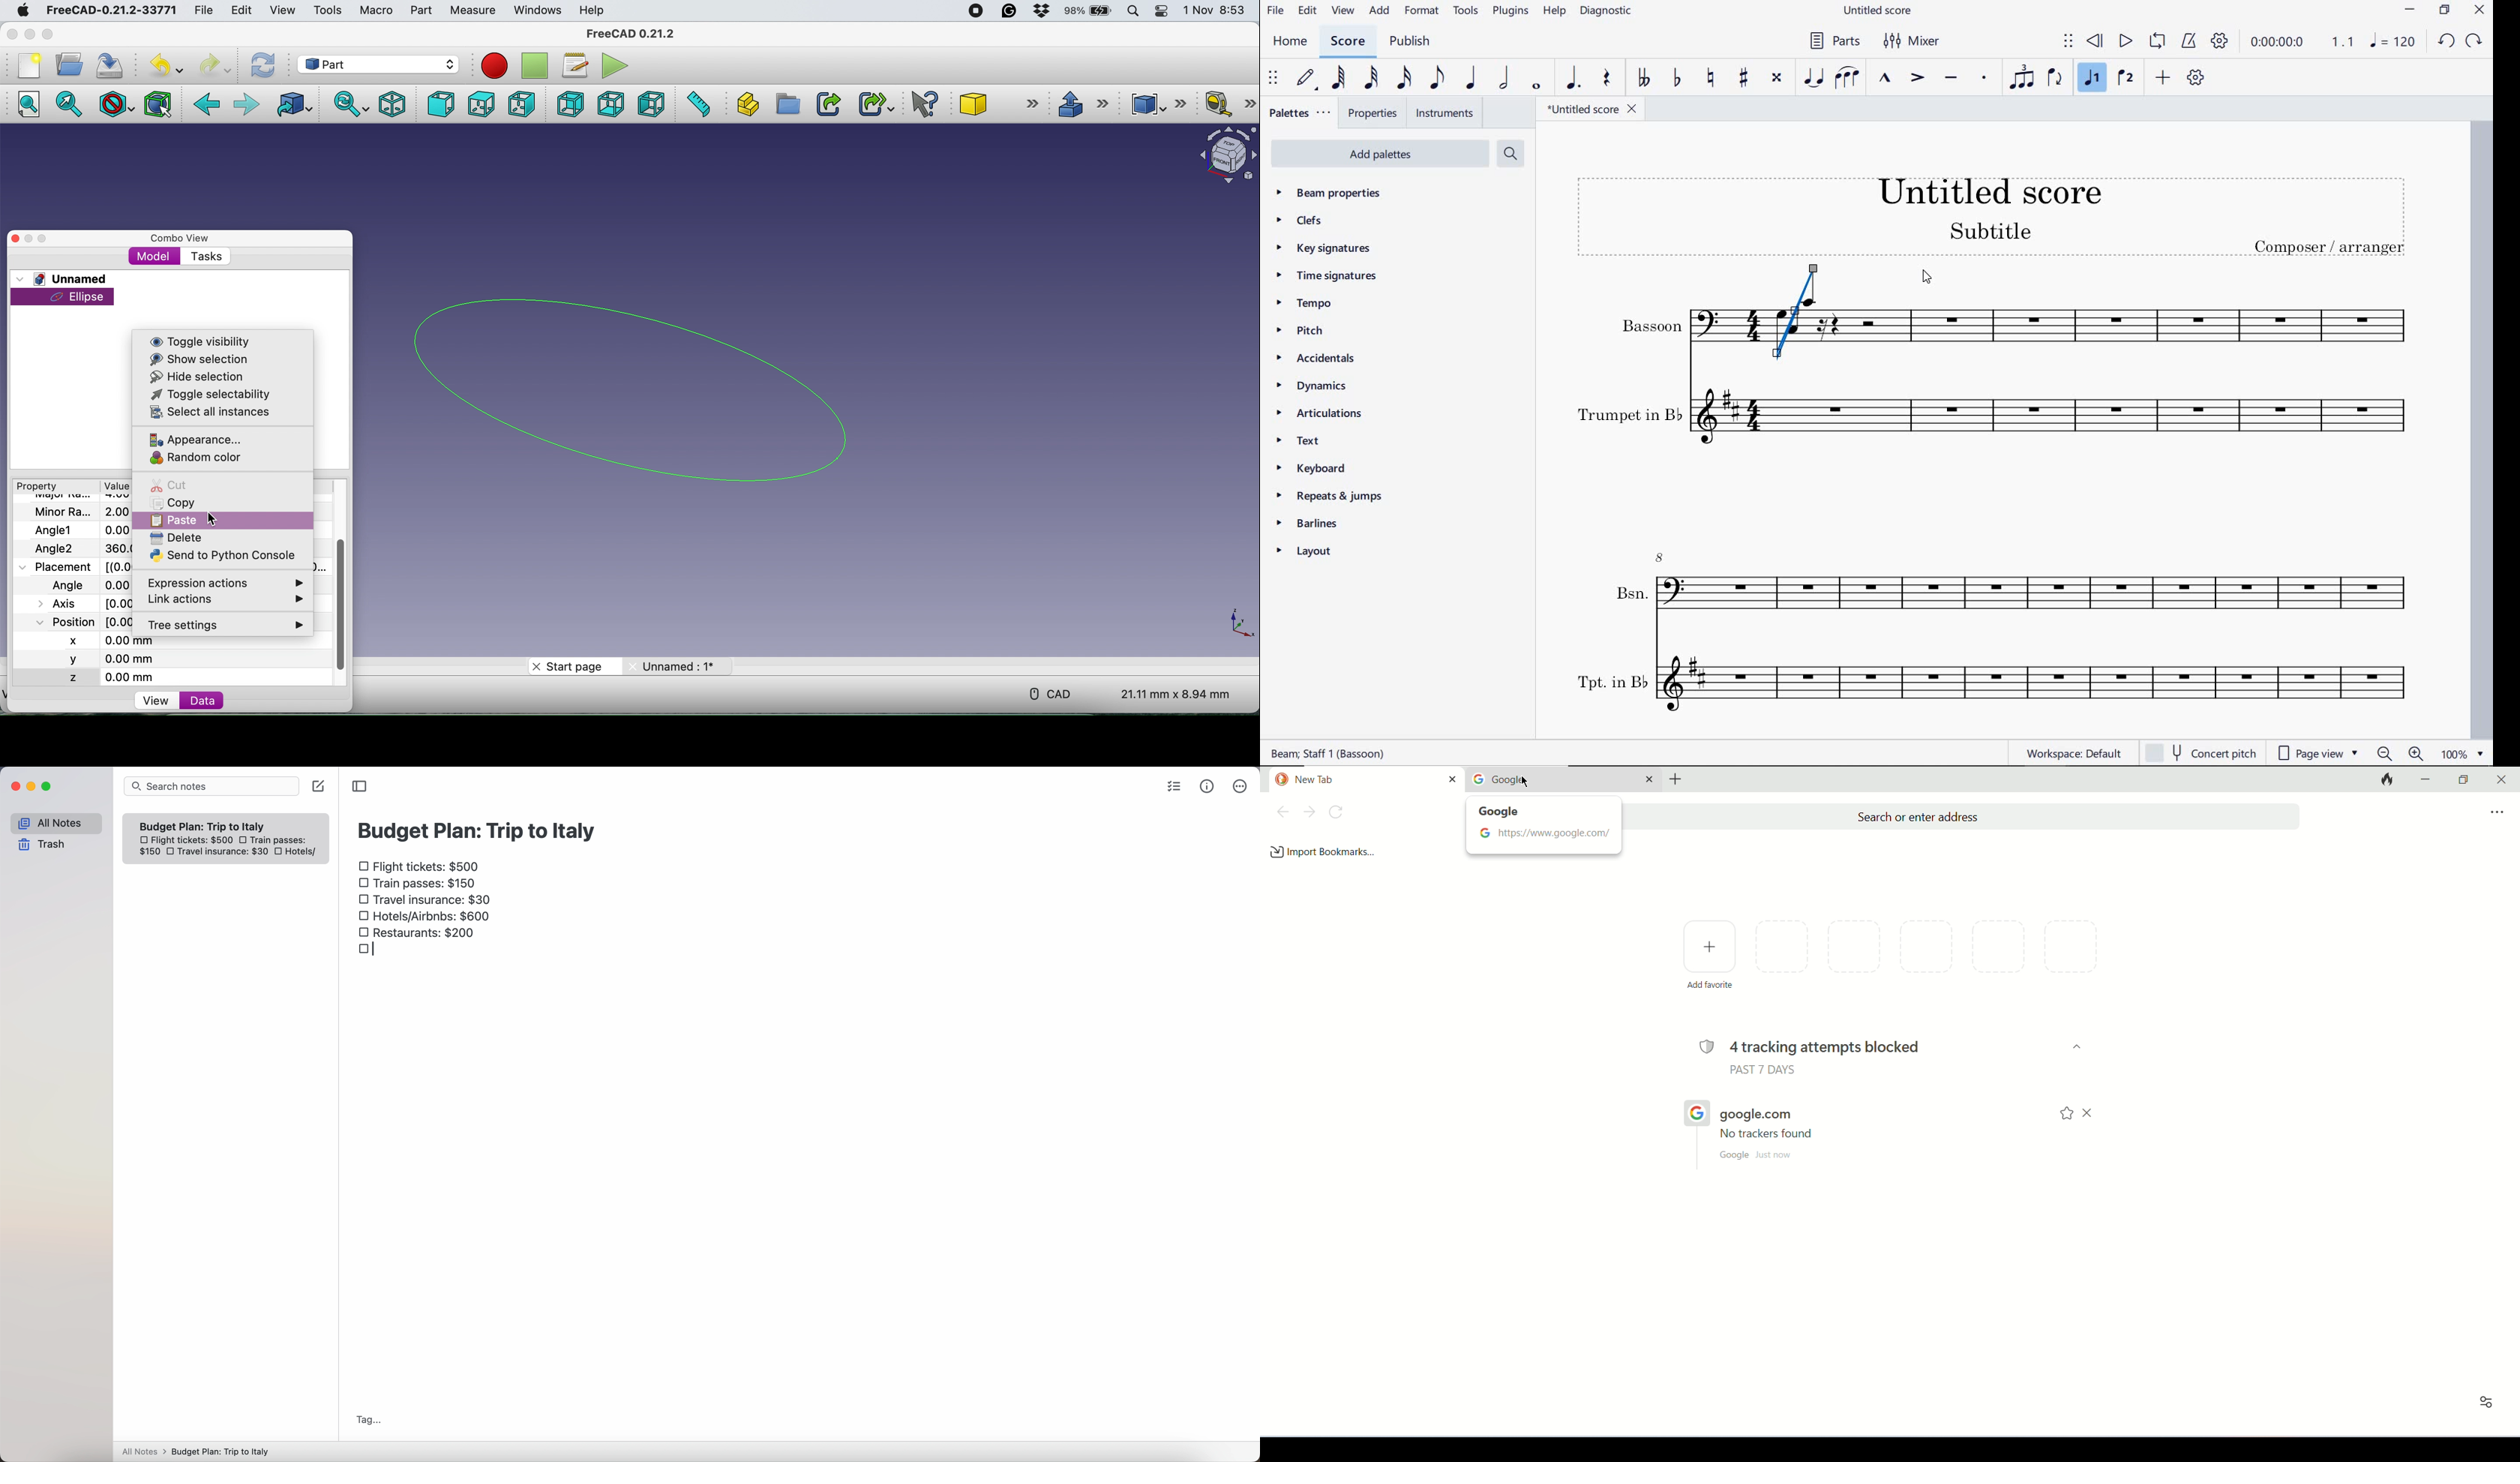 Image resolution: width=2520 pixels, height=1484 pixels. I want to click on tools, so click(328, 11).